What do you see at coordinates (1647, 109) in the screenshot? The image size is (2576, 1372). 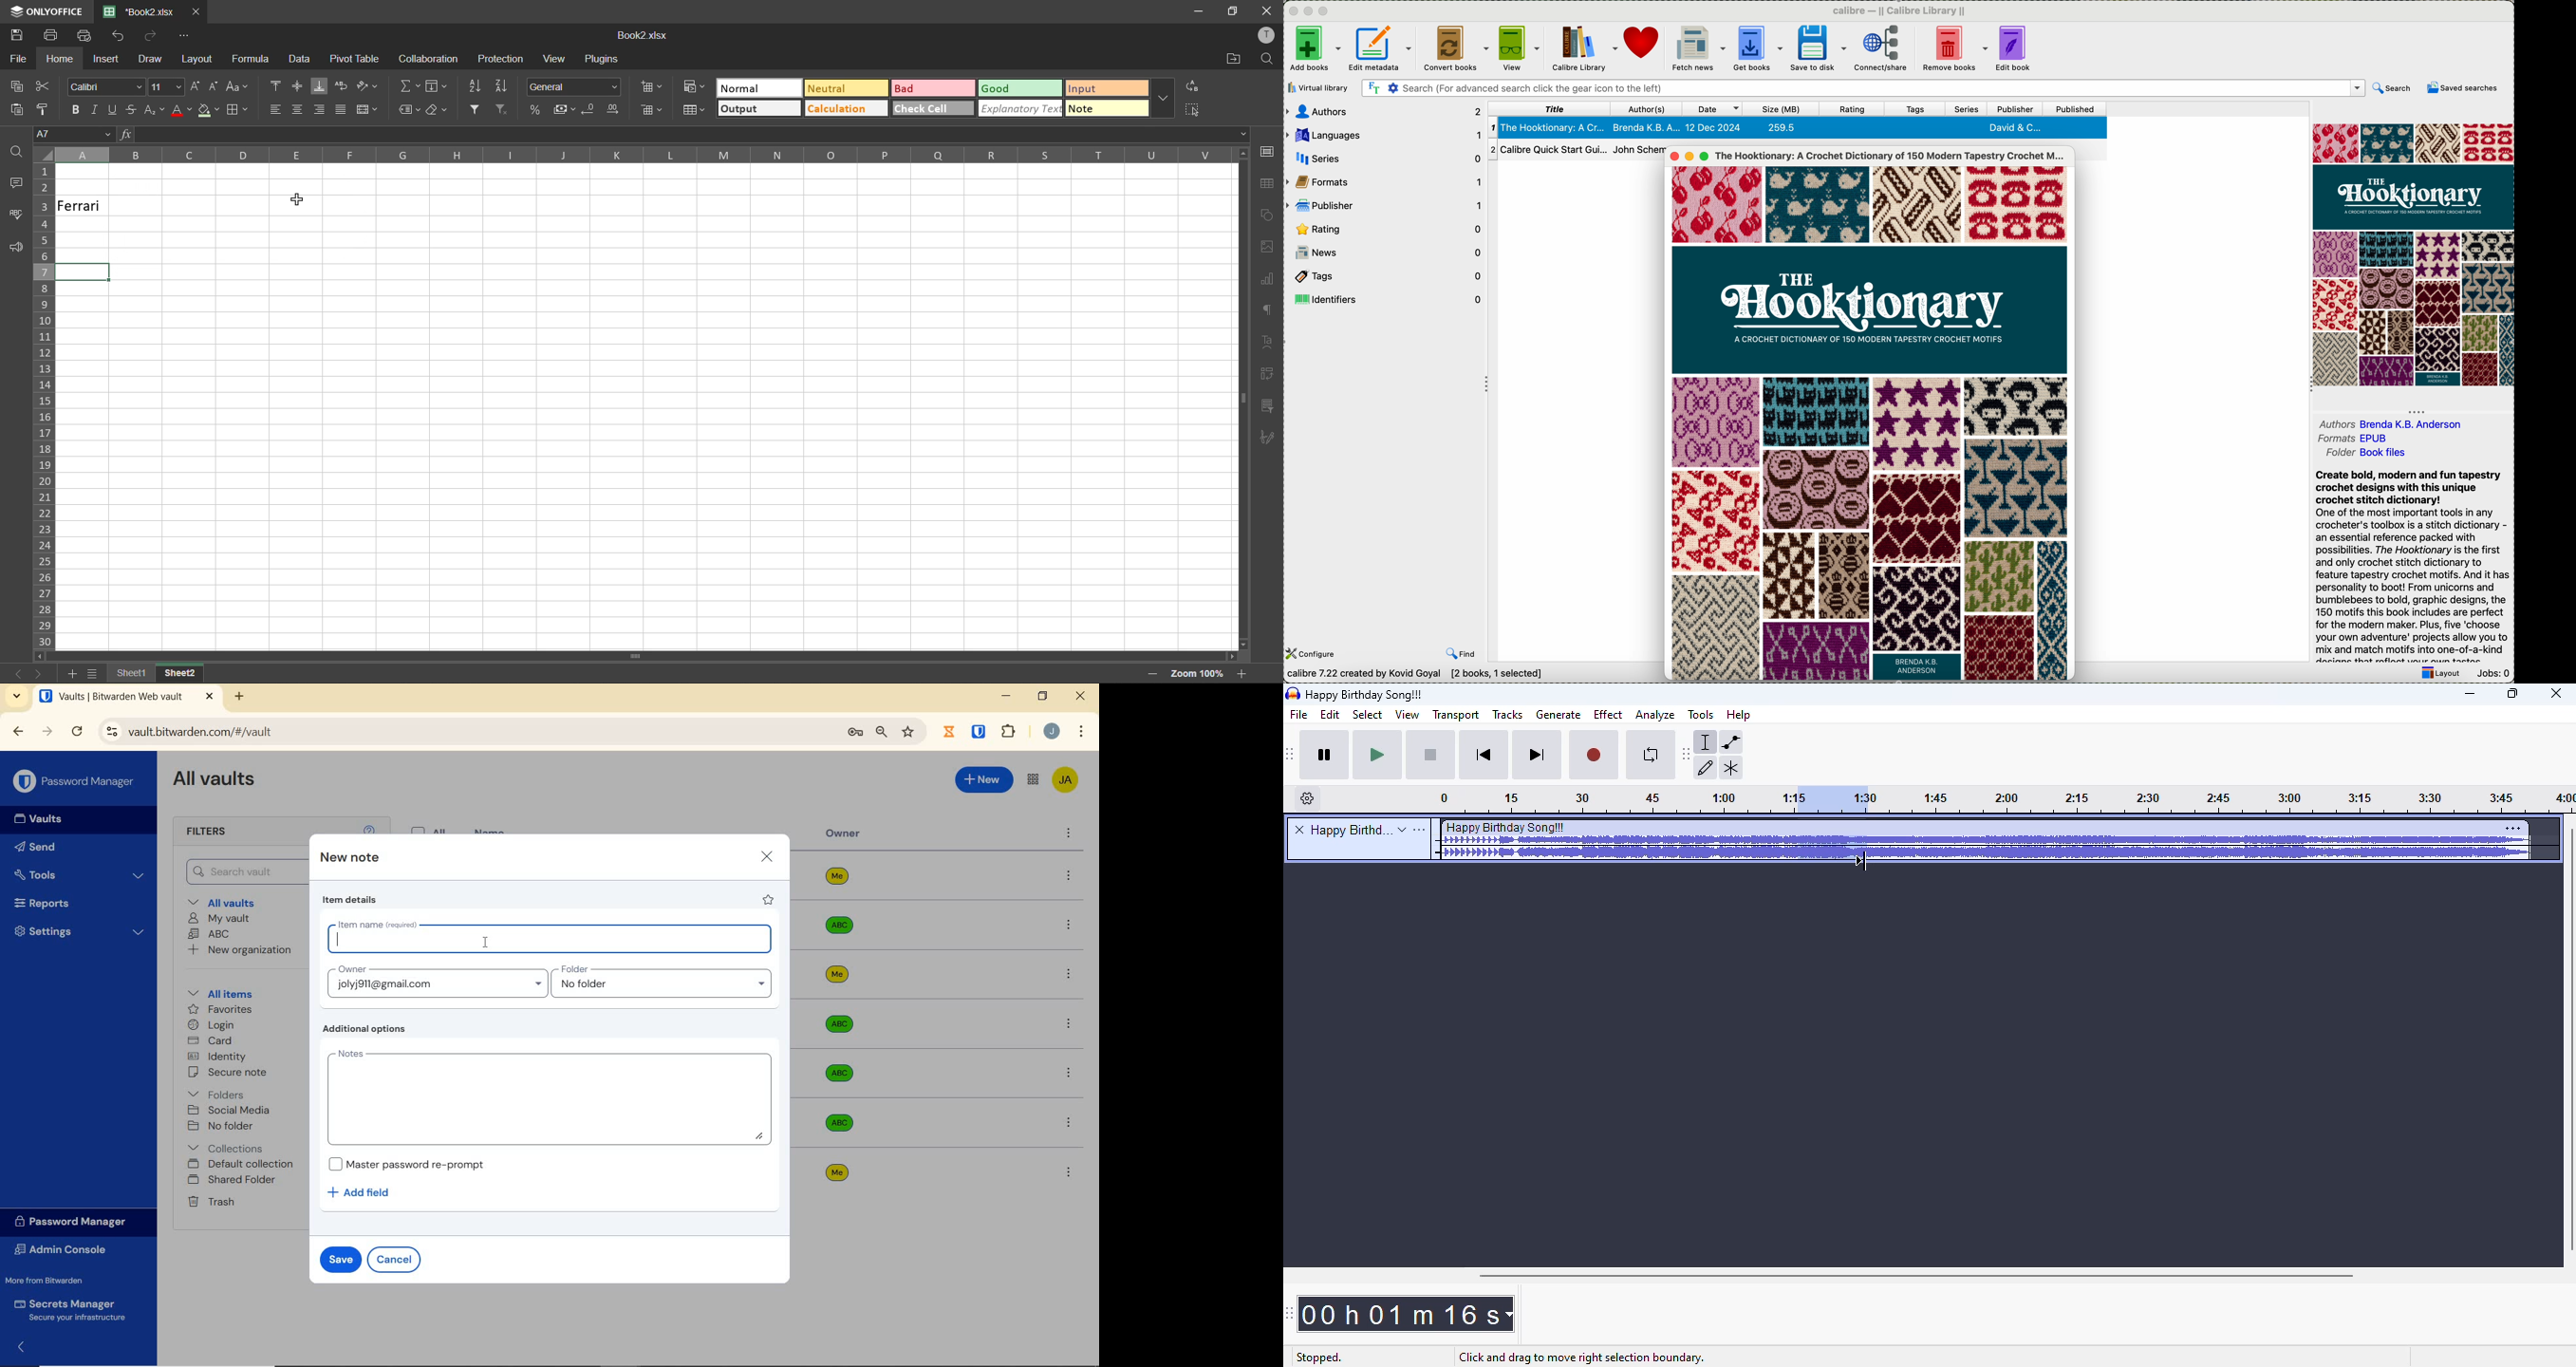 I see `author(s)` at bounding box center [1647, 109].